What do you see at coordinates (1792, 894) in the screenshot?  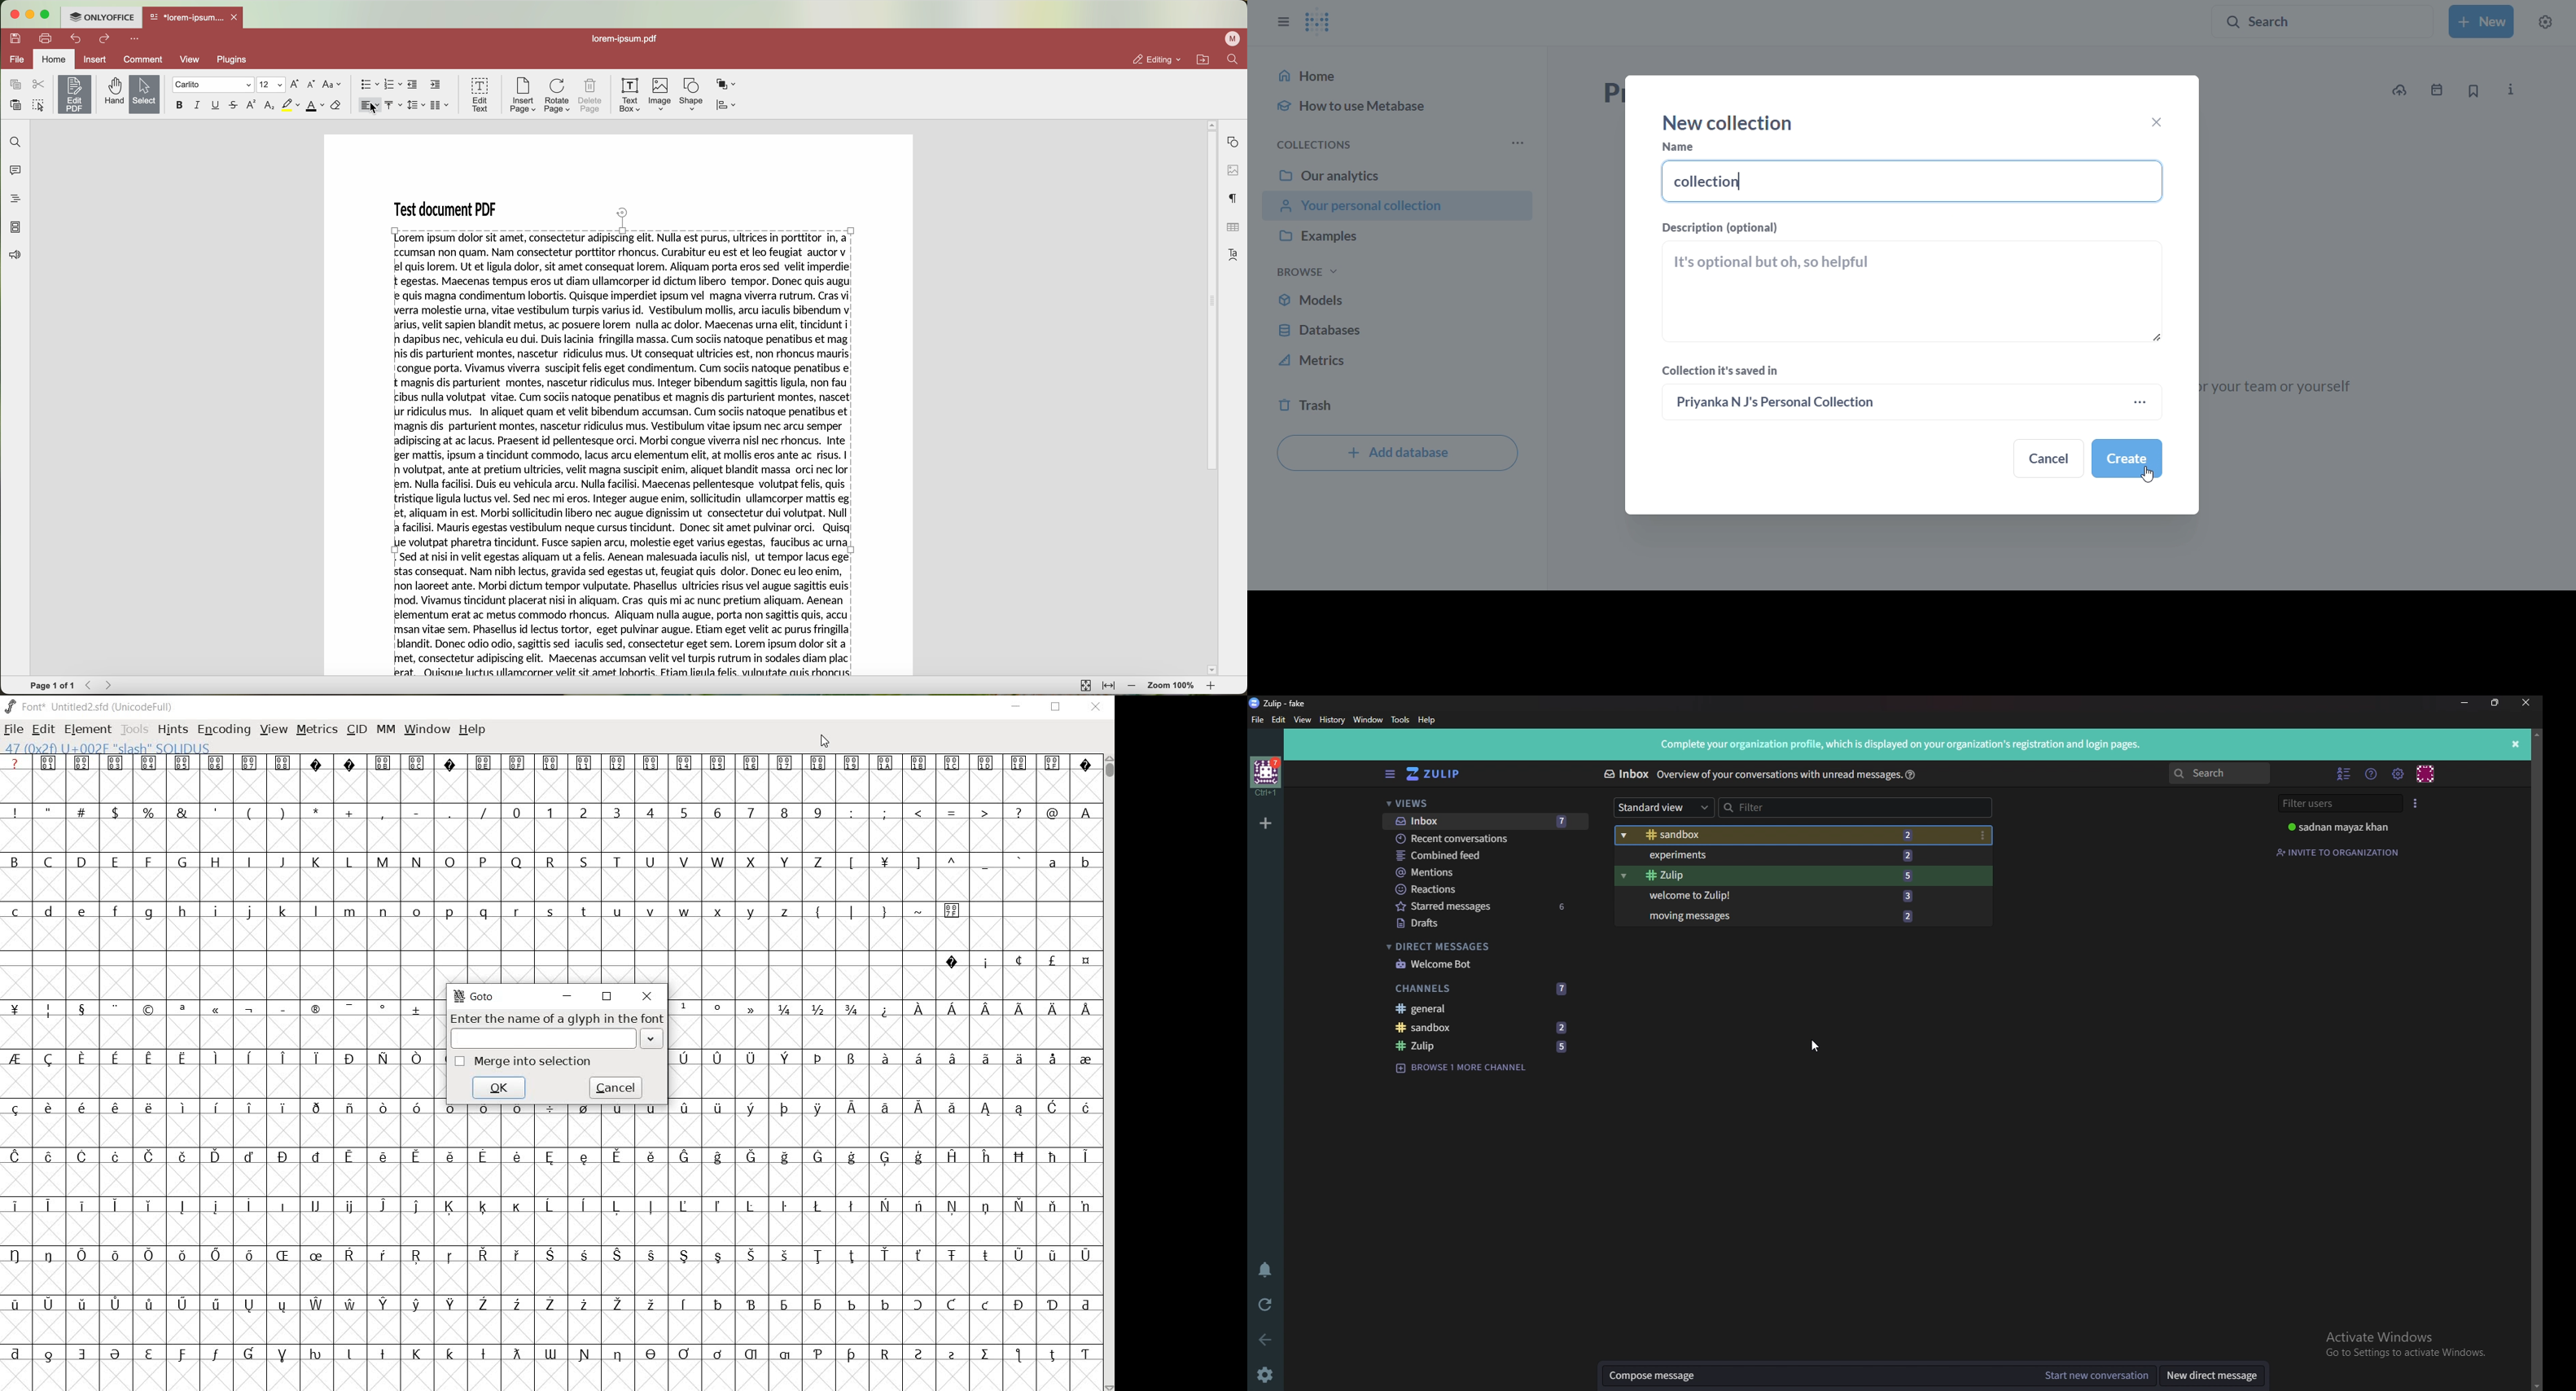 I see `Welcome to Zulip` at bounding box center [1792, 894].